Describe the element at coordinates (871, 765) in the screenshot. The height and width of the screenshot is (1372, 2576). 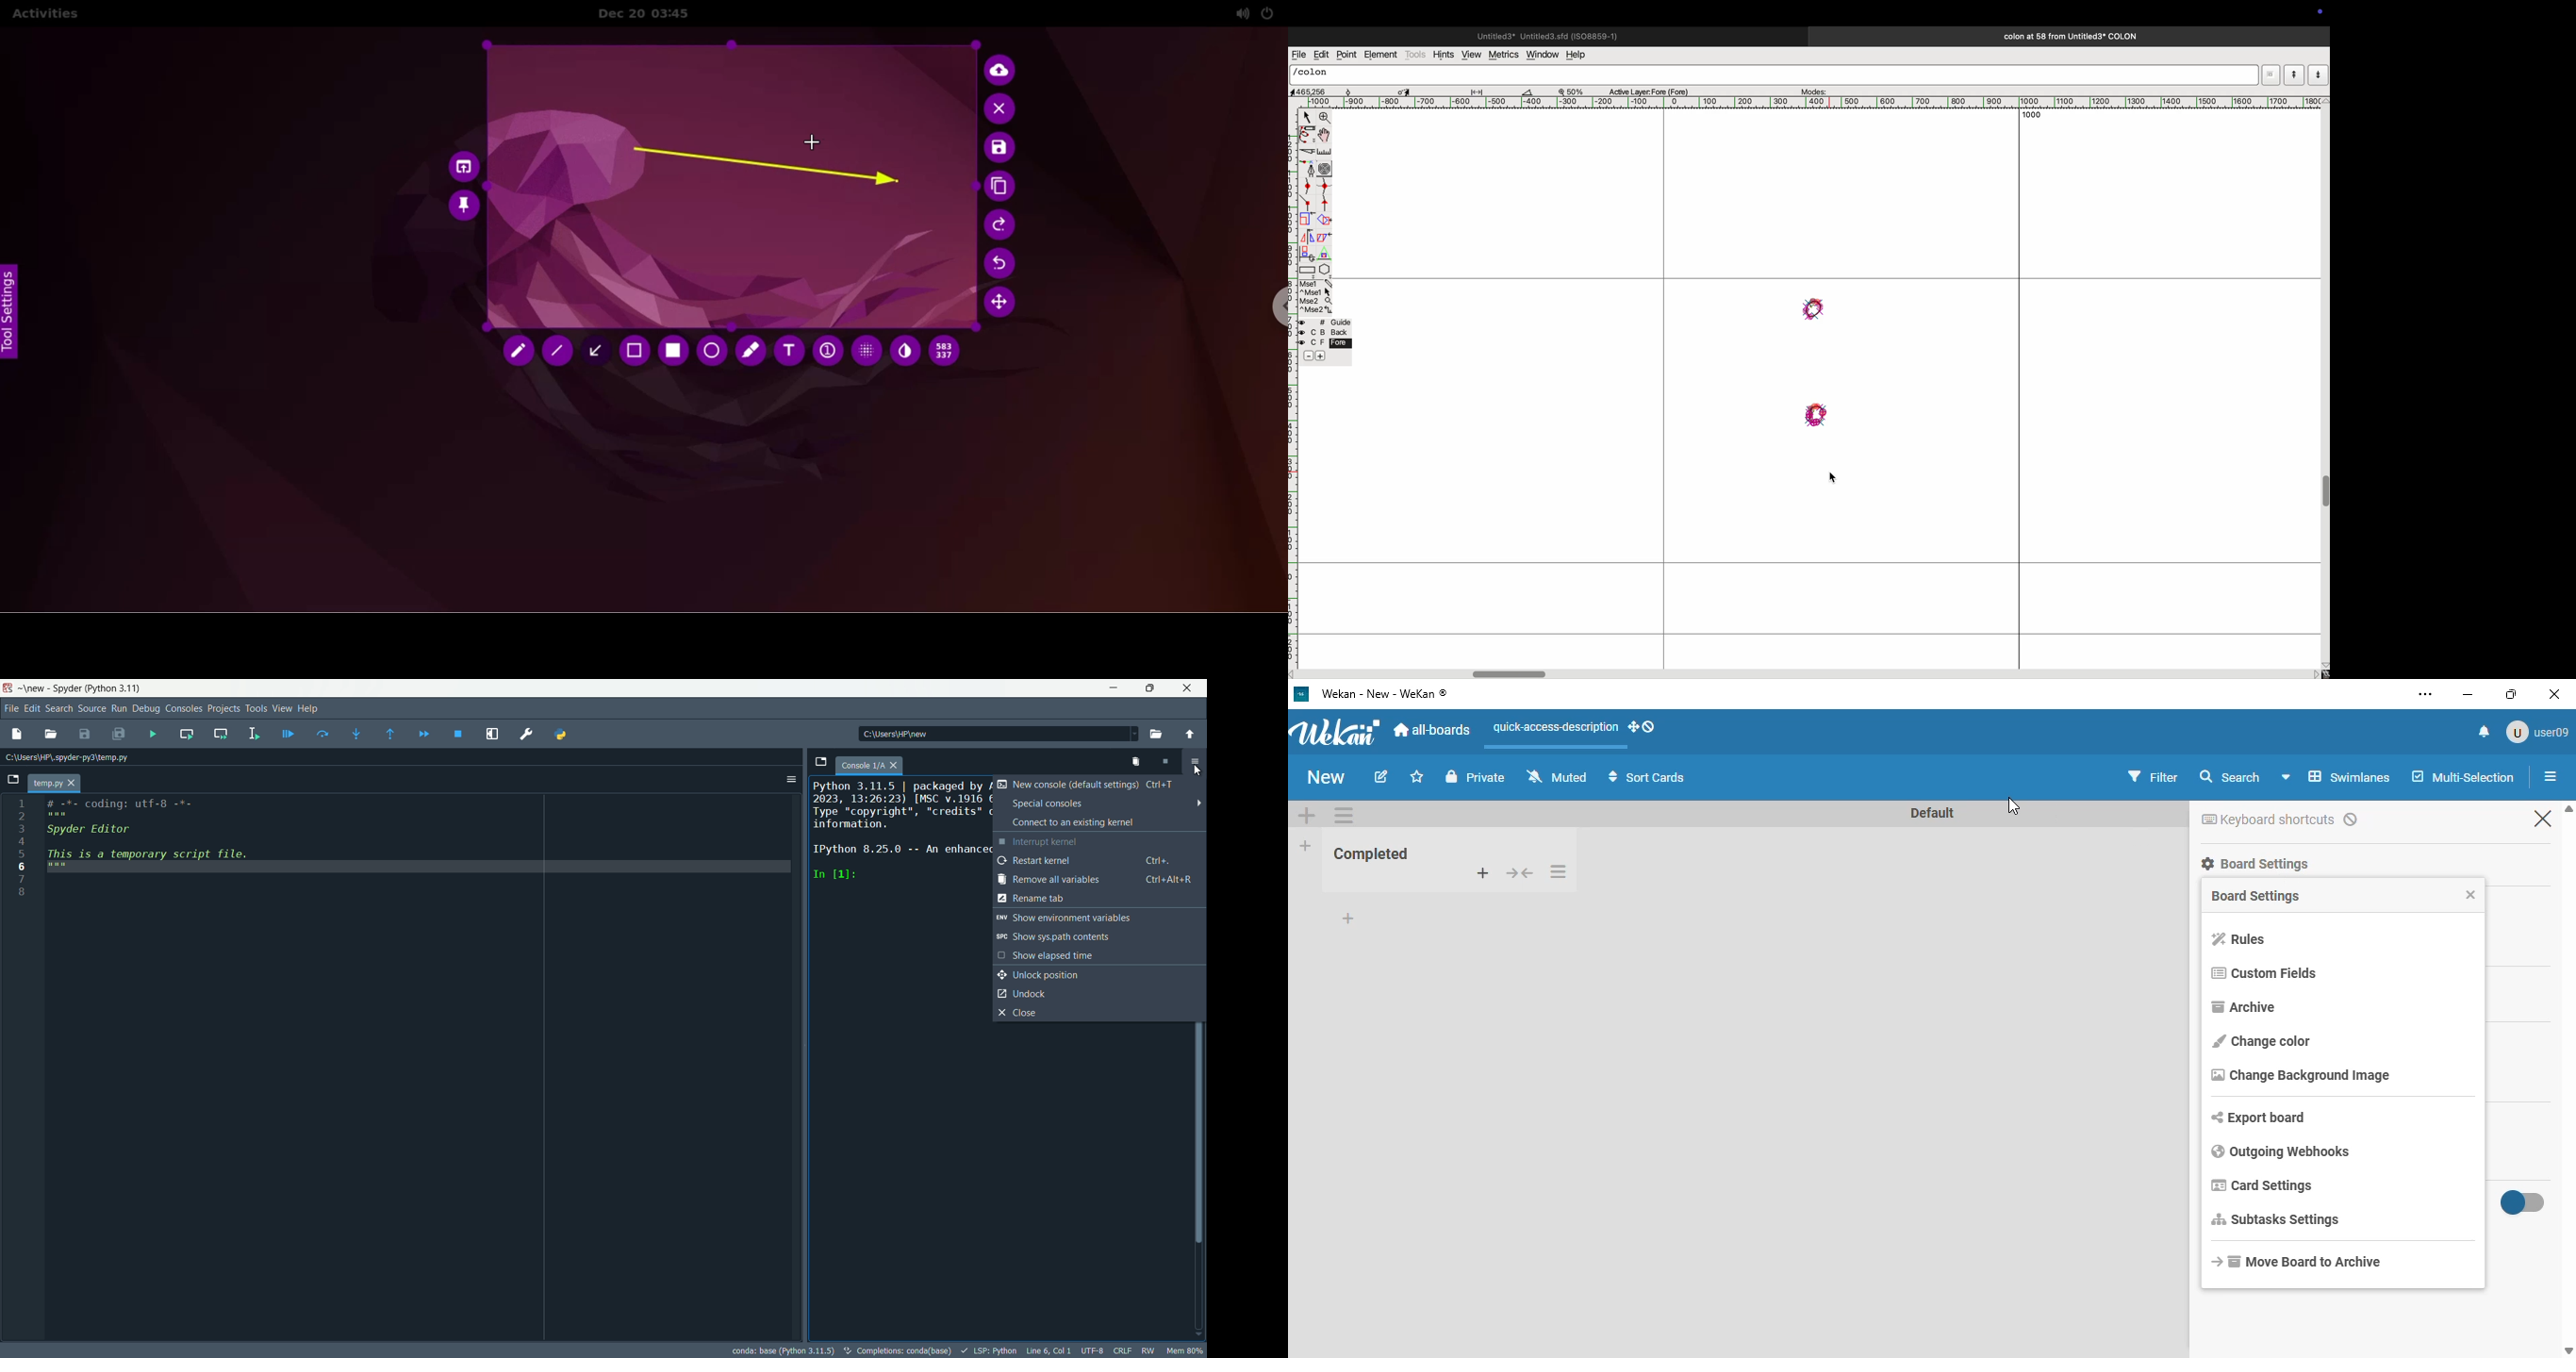
I see `console 1/A` at that location.